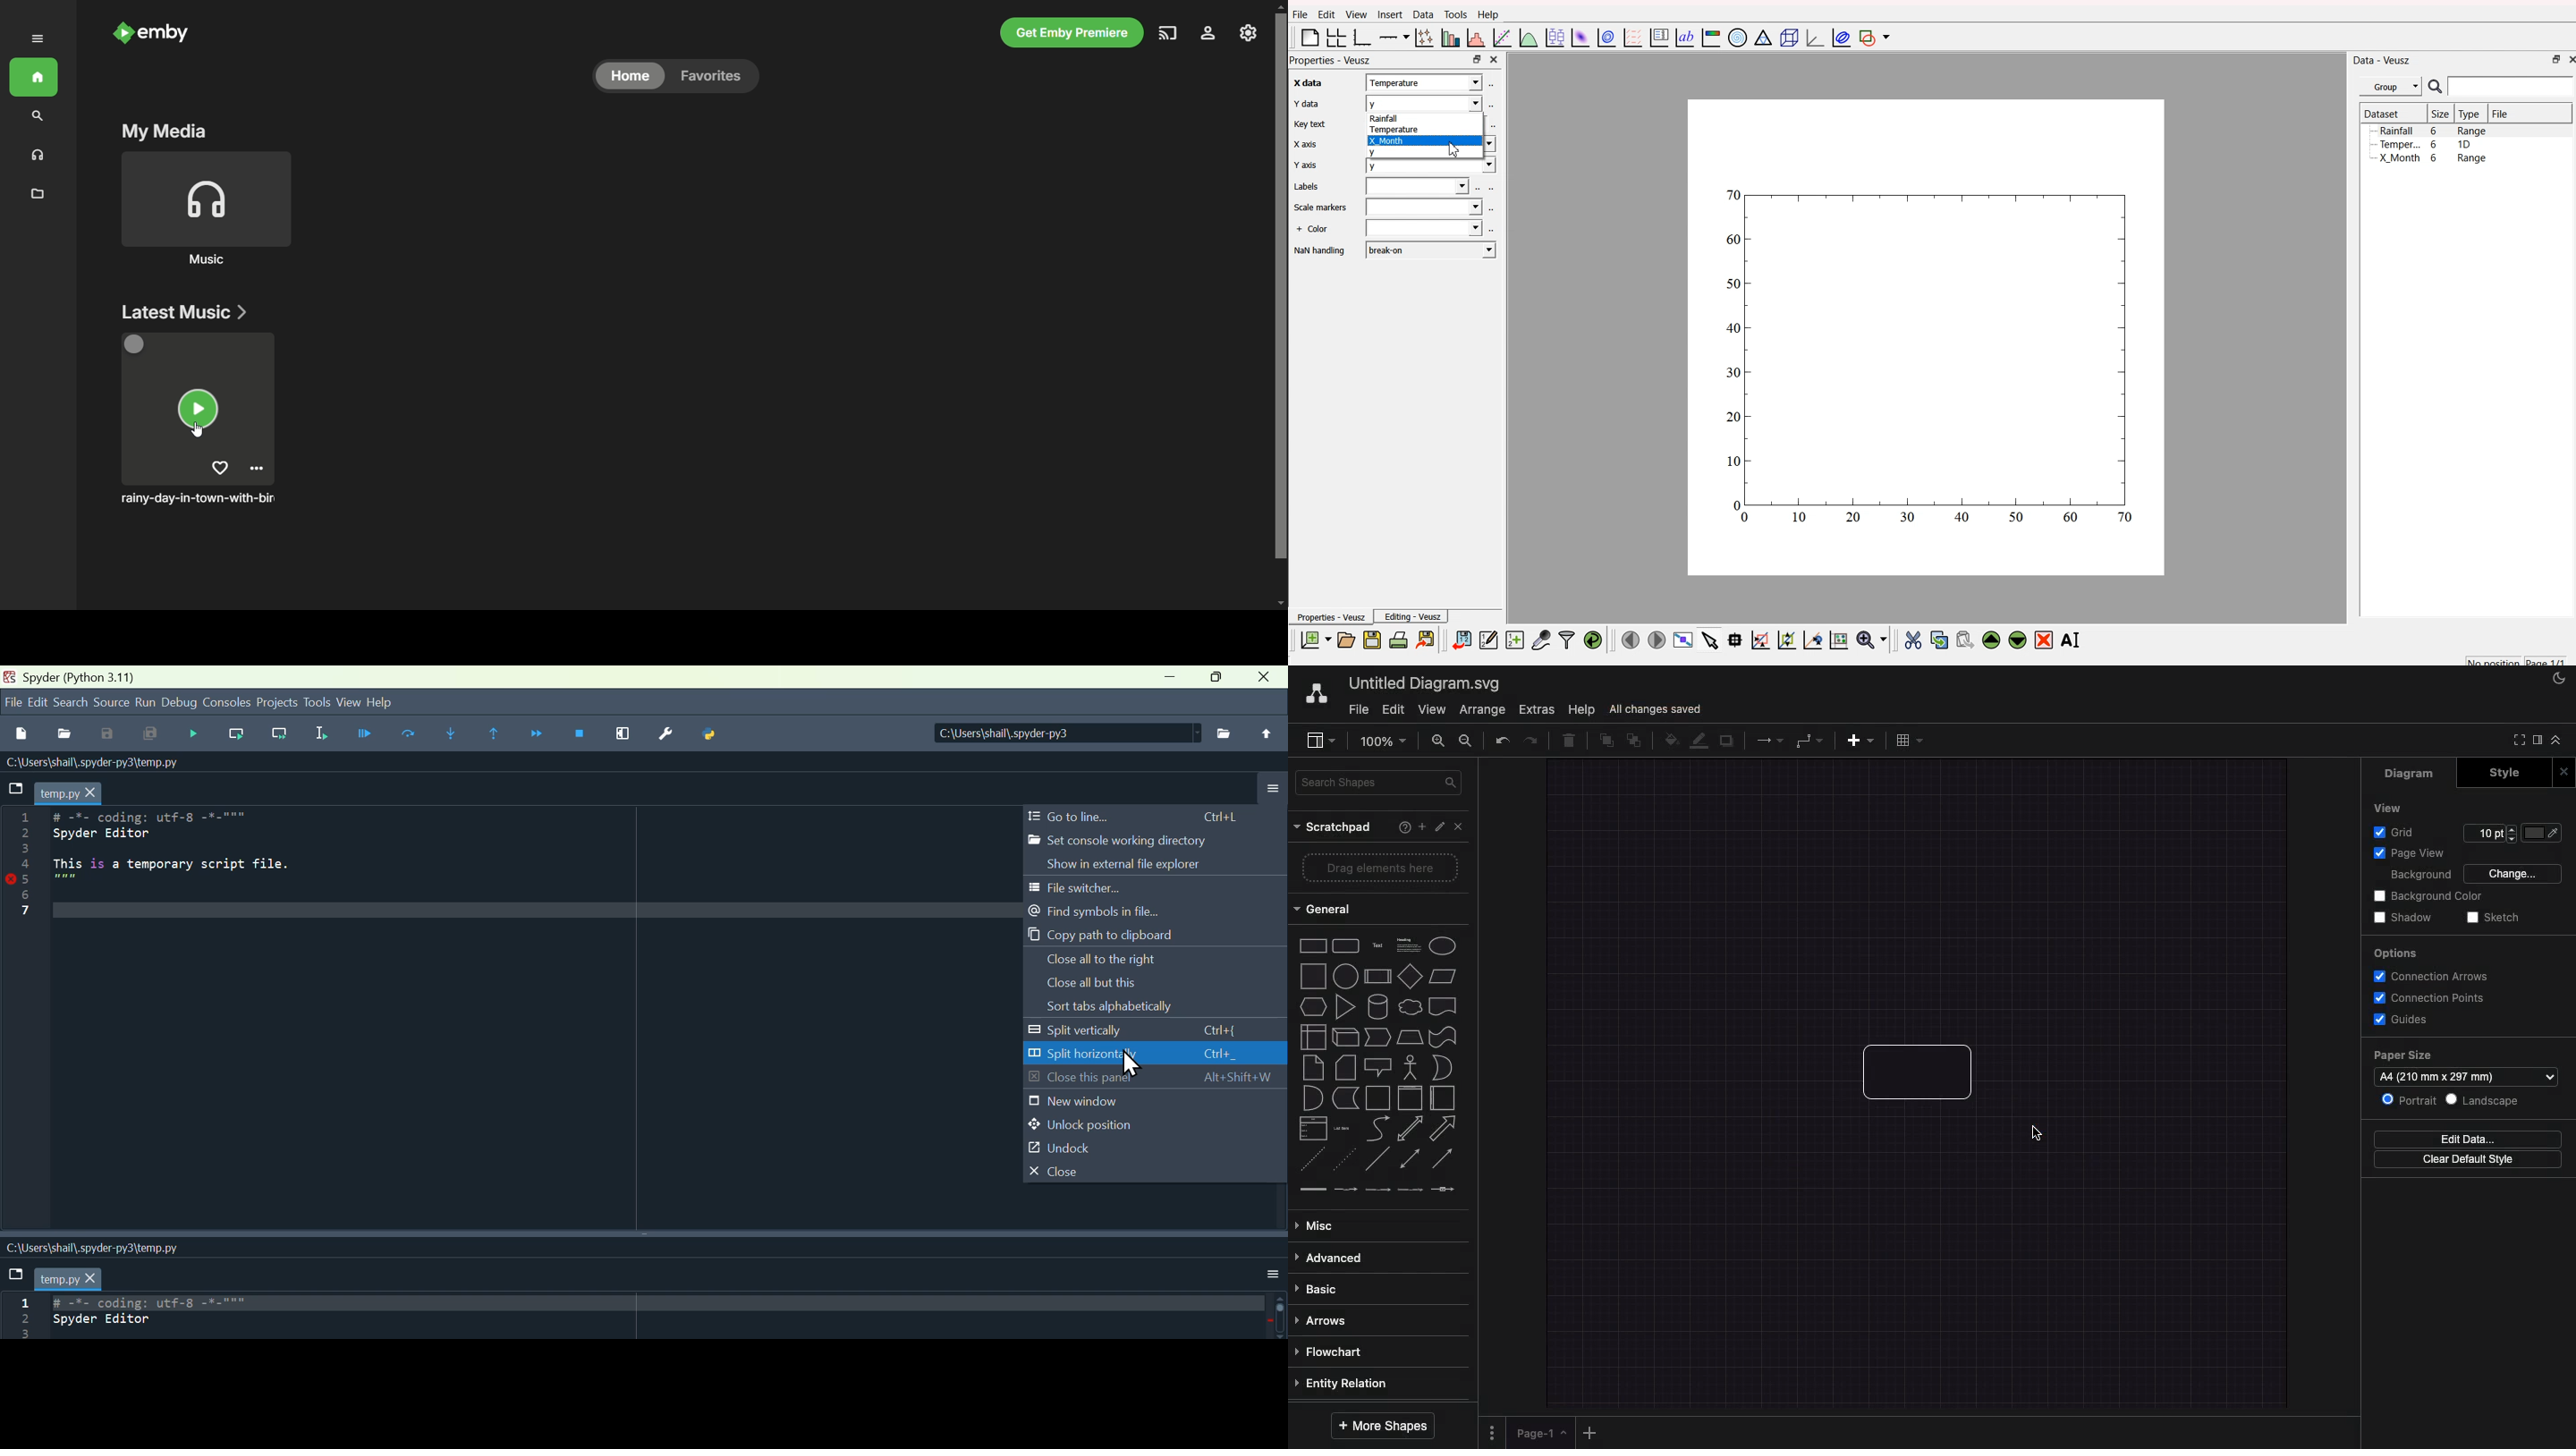  Describe the element at coordinates (1674, 740) in the screenshot. I see `Fill color` at that location.